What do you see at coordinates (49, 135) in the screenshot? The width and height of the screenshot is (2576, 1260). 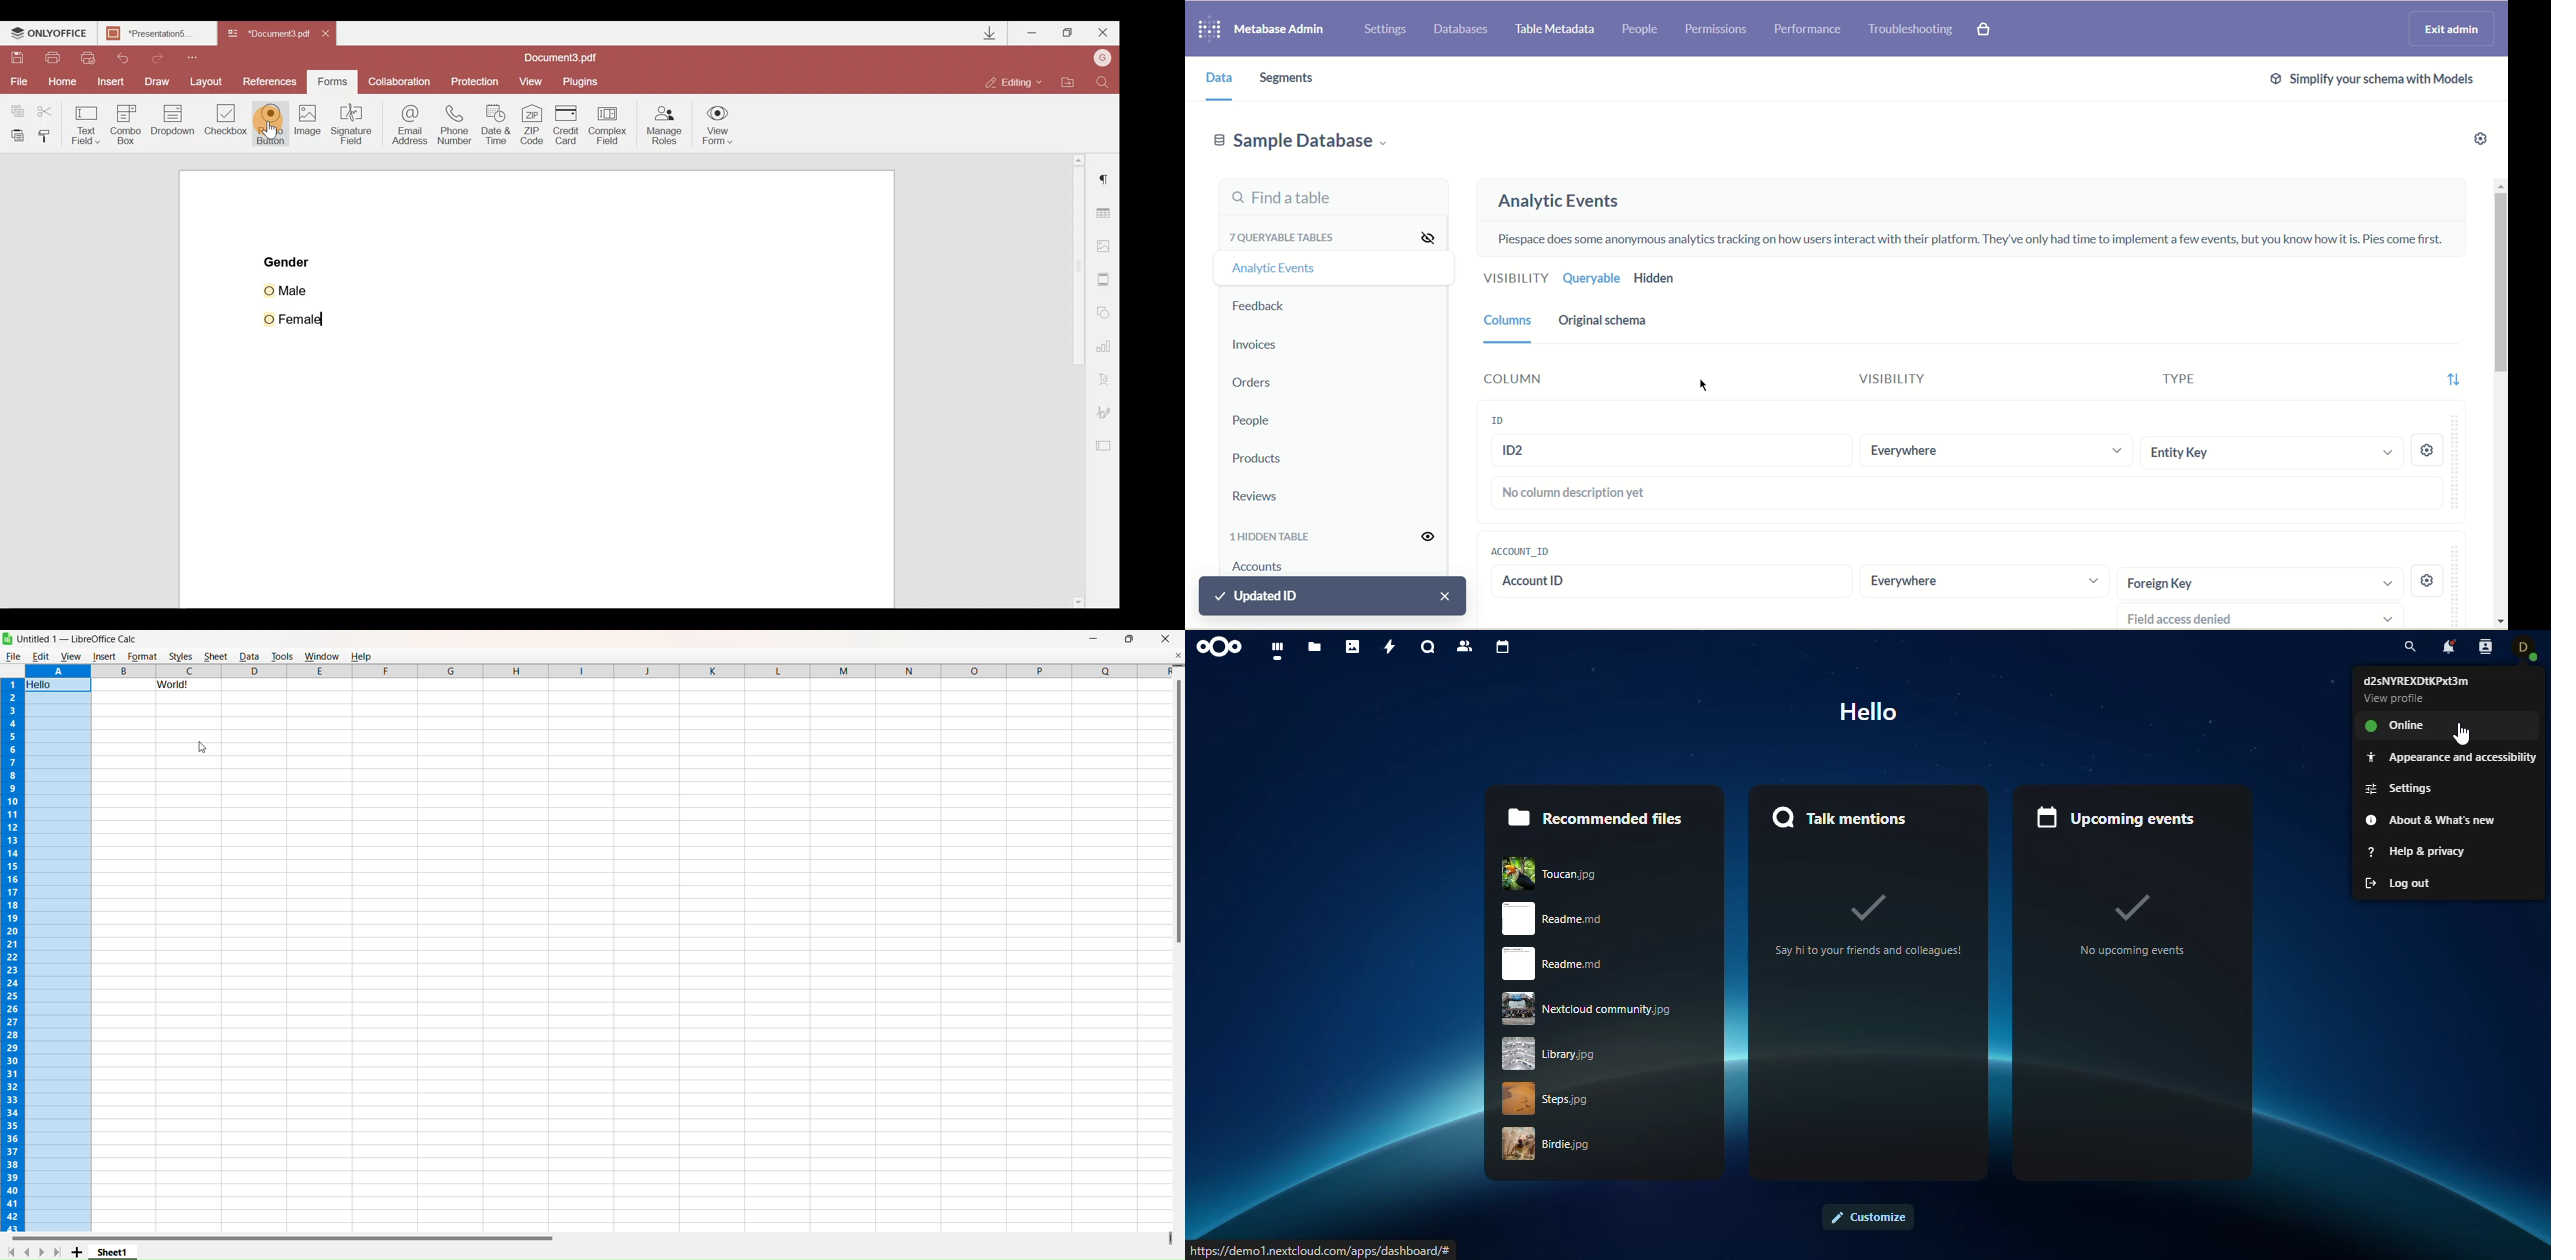 I see `Copy style` at bounding box center [49, 135].